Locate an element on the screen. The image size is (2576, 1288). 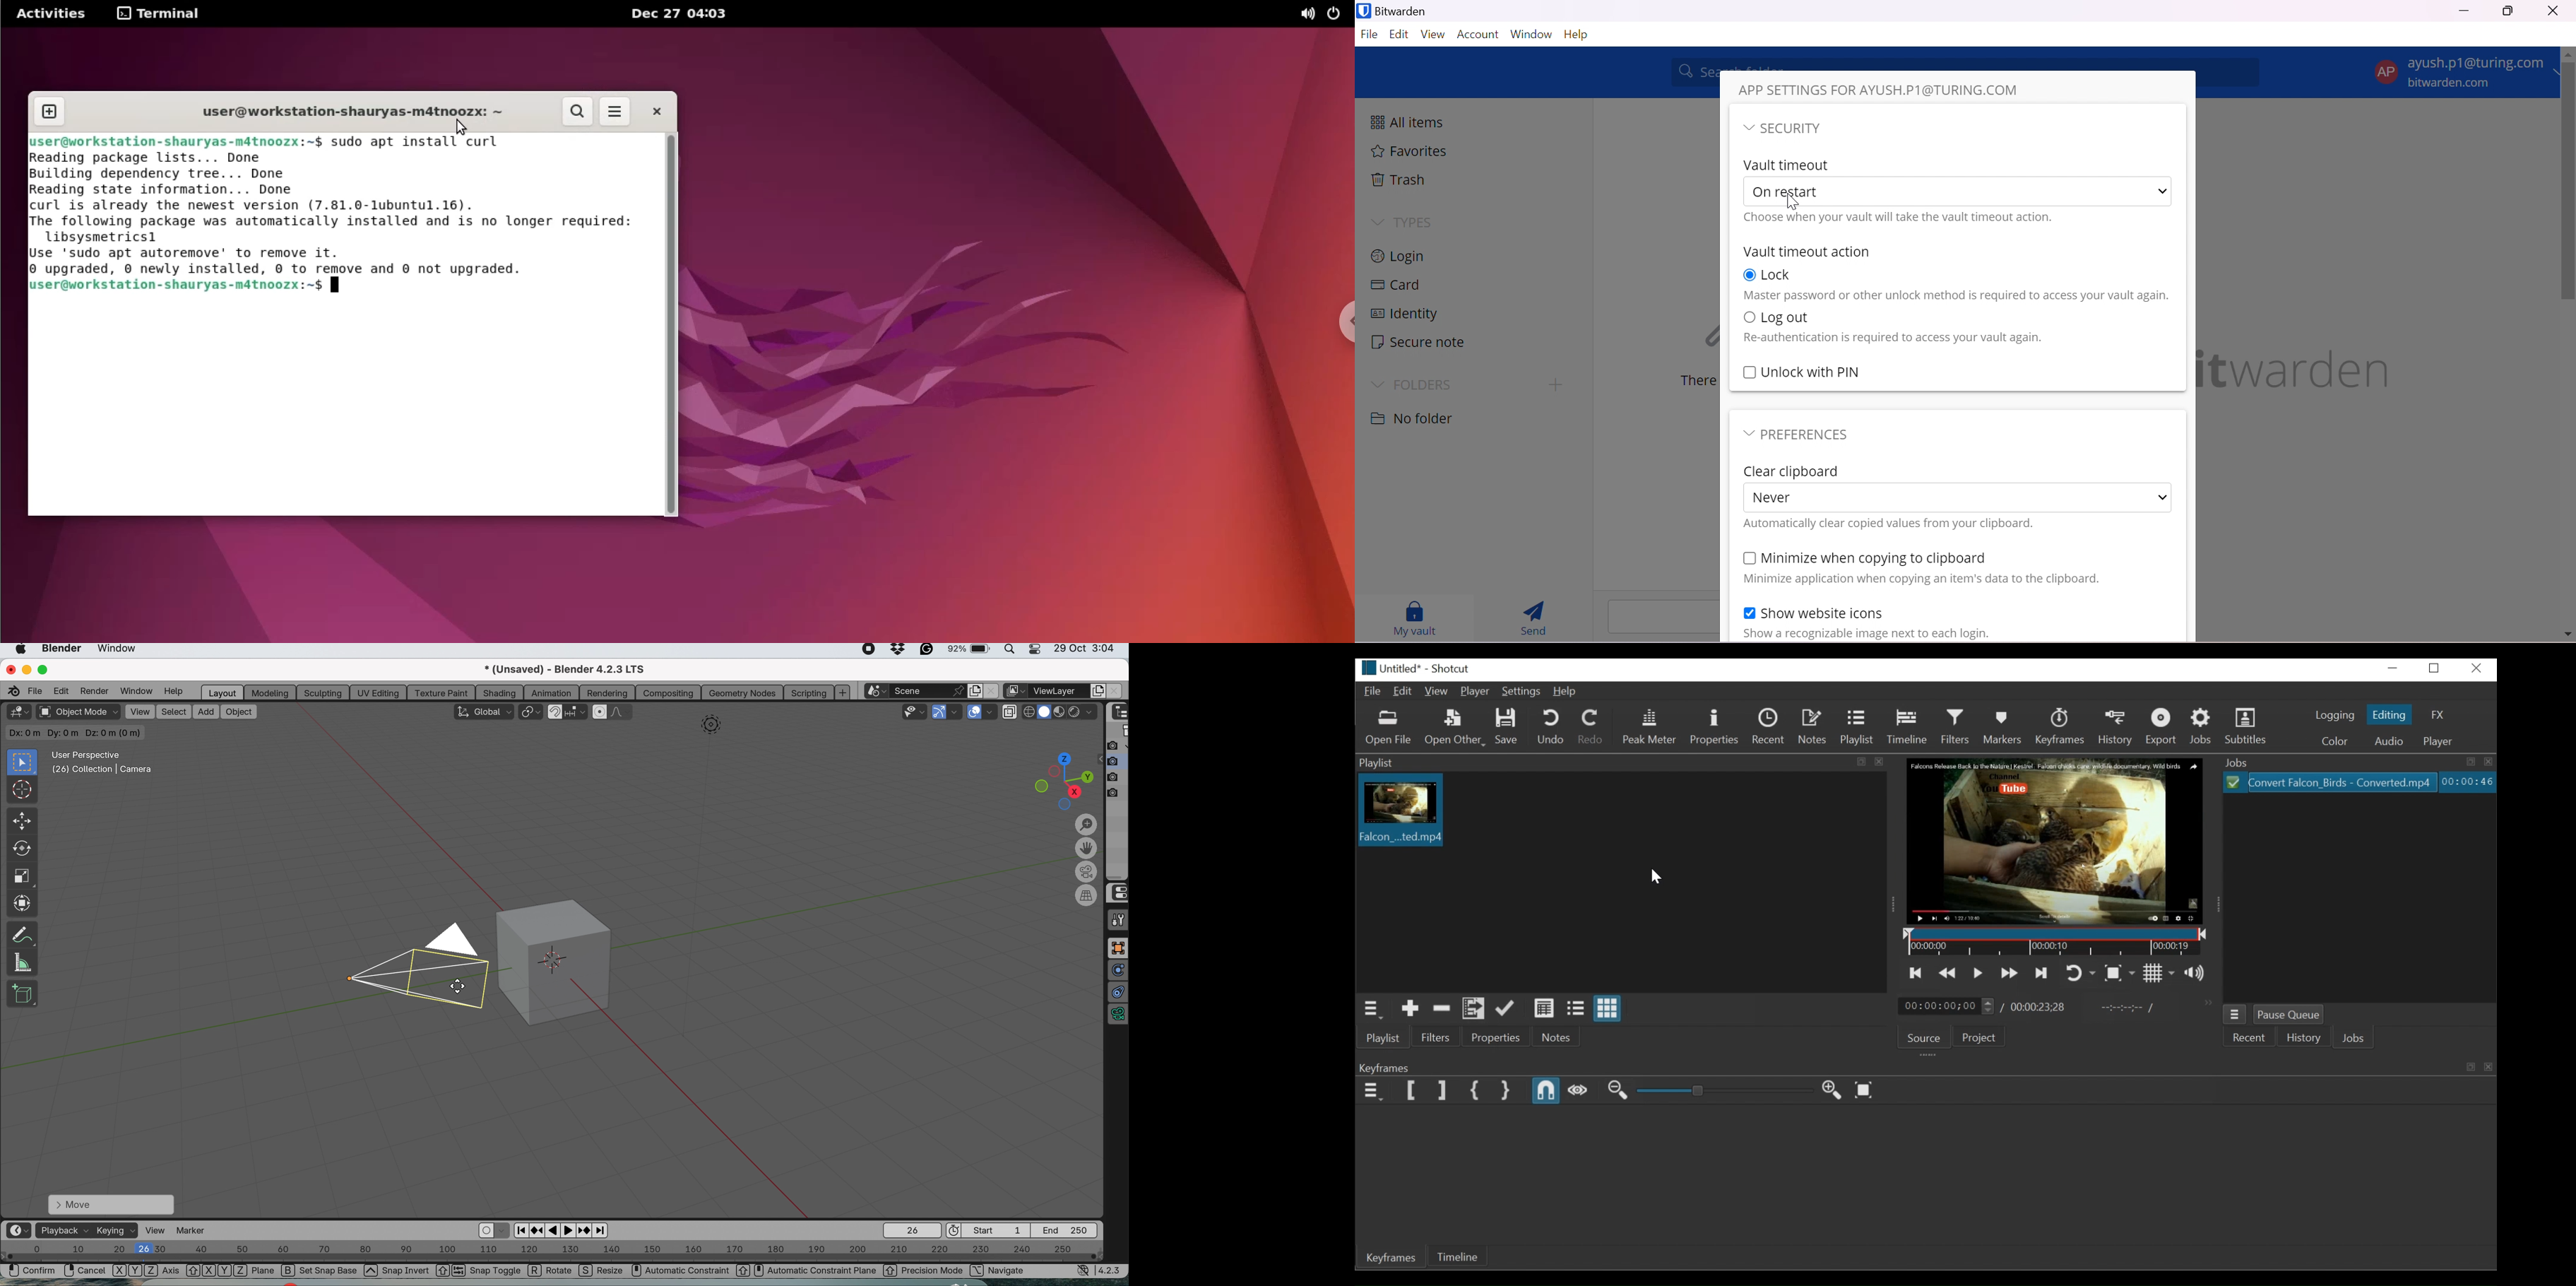
Reauthentication is required to access your vault again is located at coordinates (1893, 338).